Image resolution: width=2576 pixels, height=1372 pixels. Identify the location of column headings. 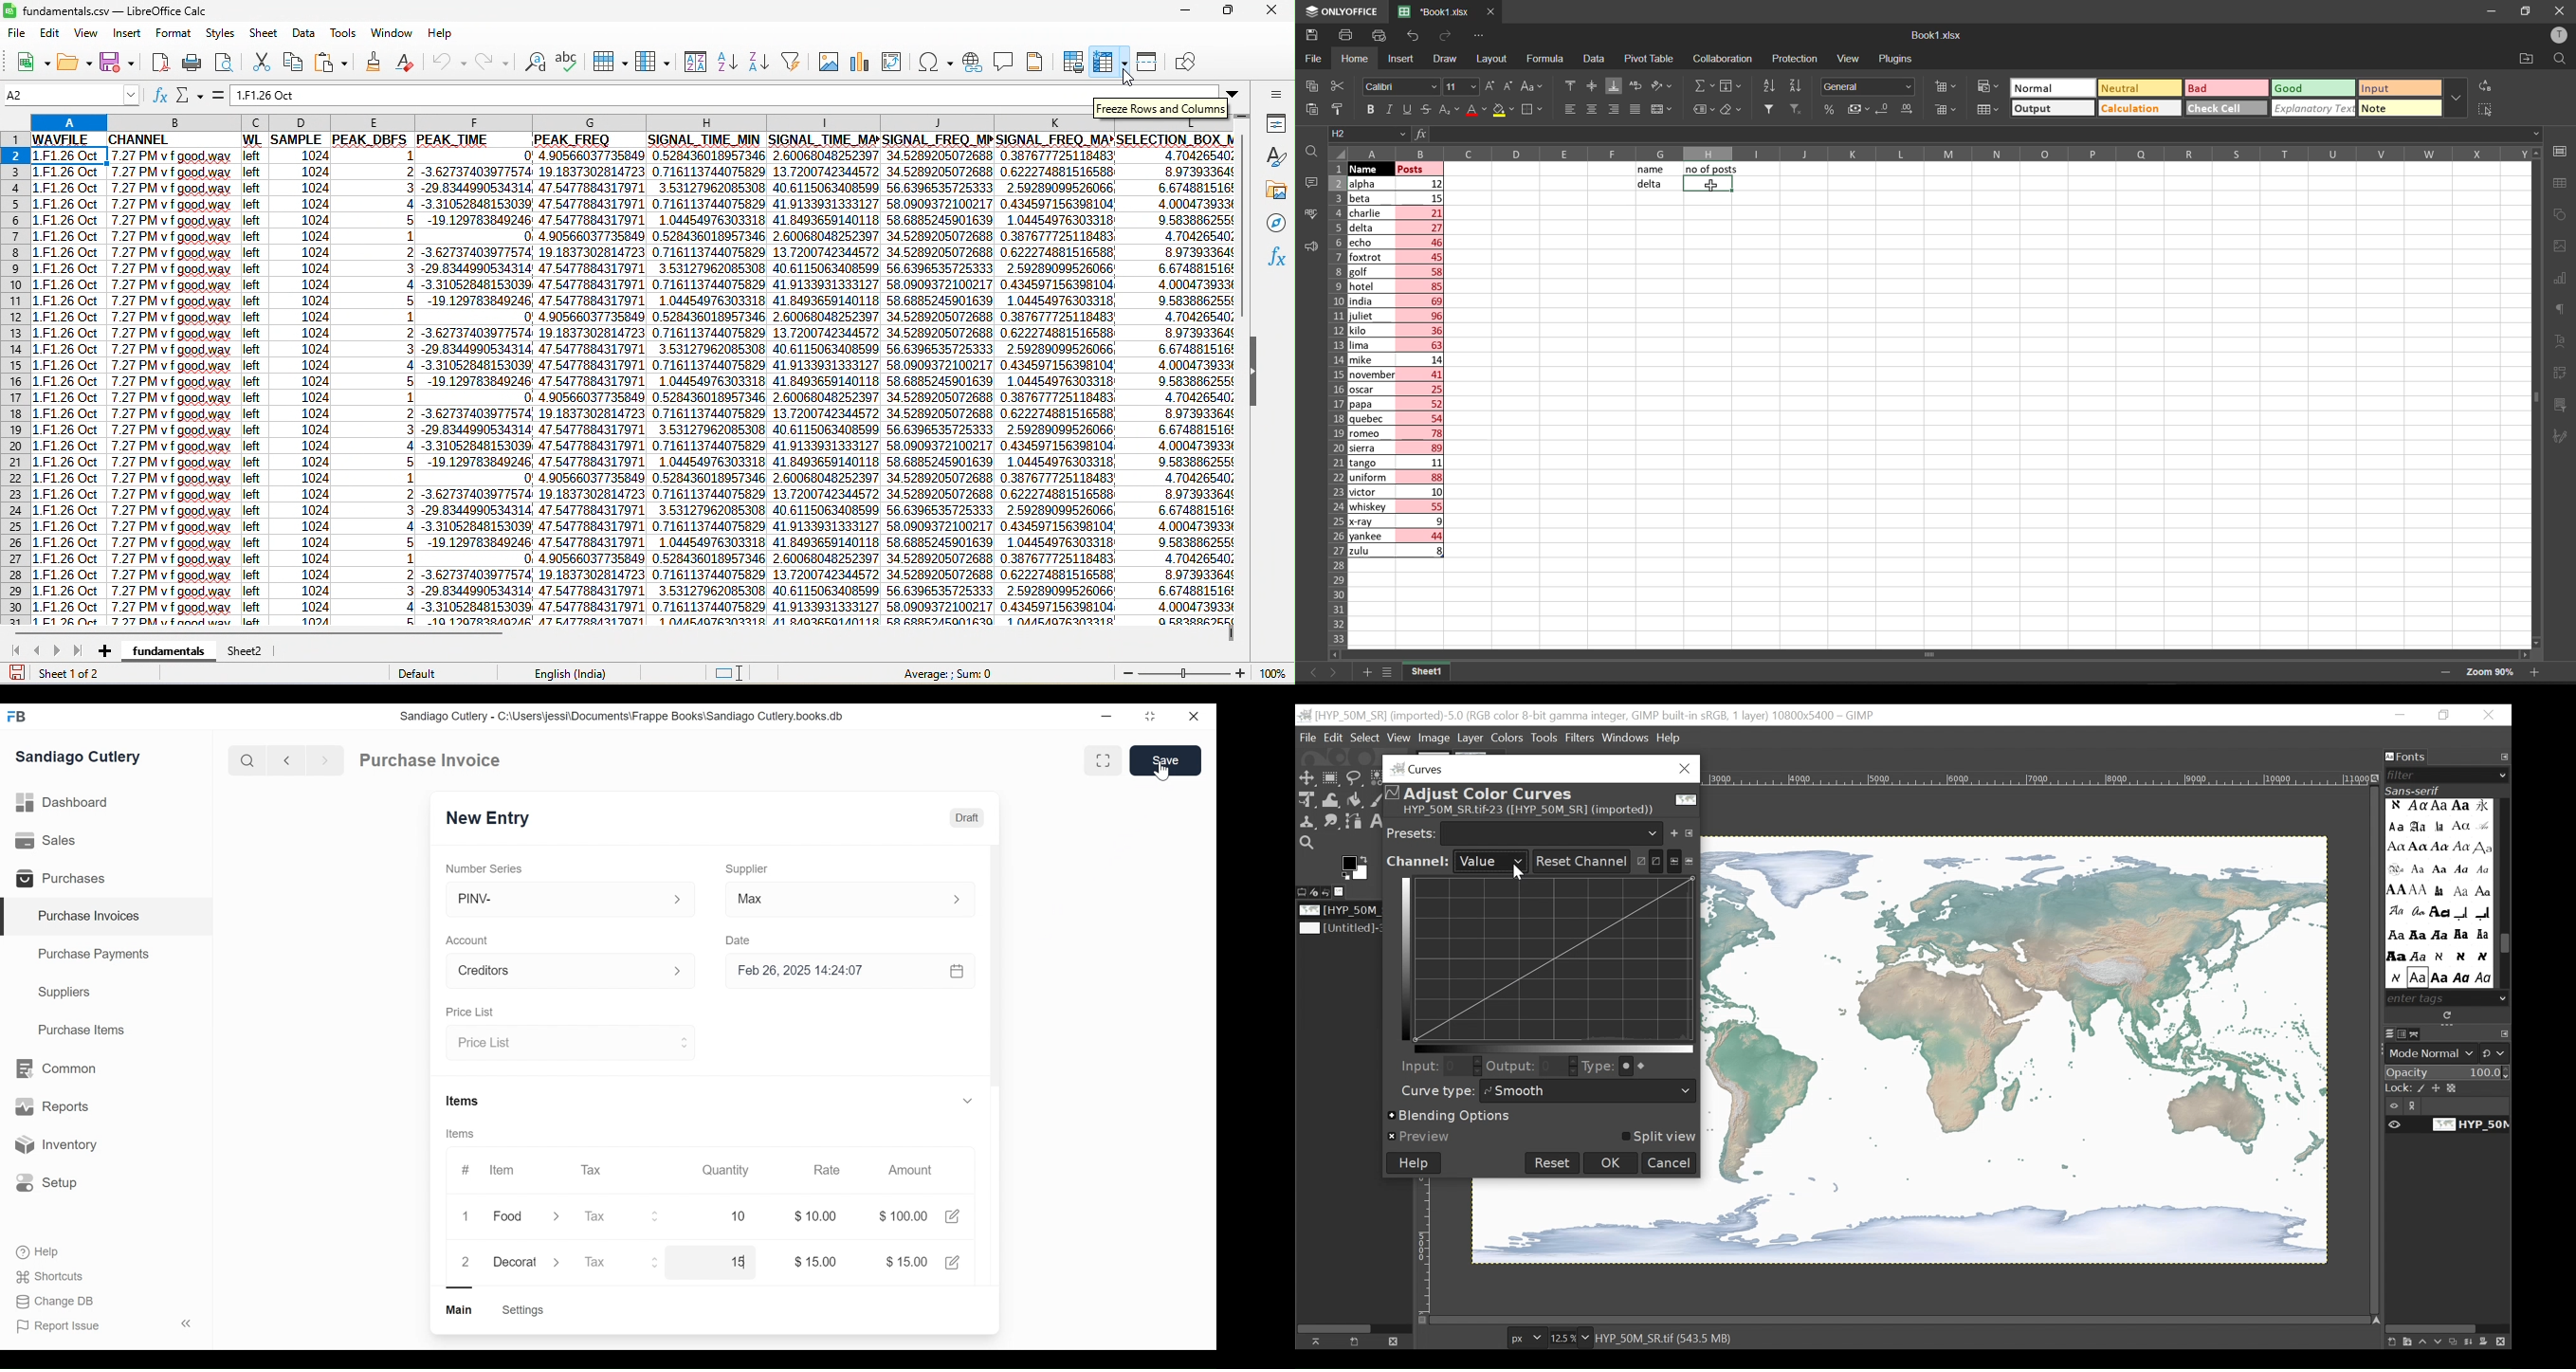
(631, 124).